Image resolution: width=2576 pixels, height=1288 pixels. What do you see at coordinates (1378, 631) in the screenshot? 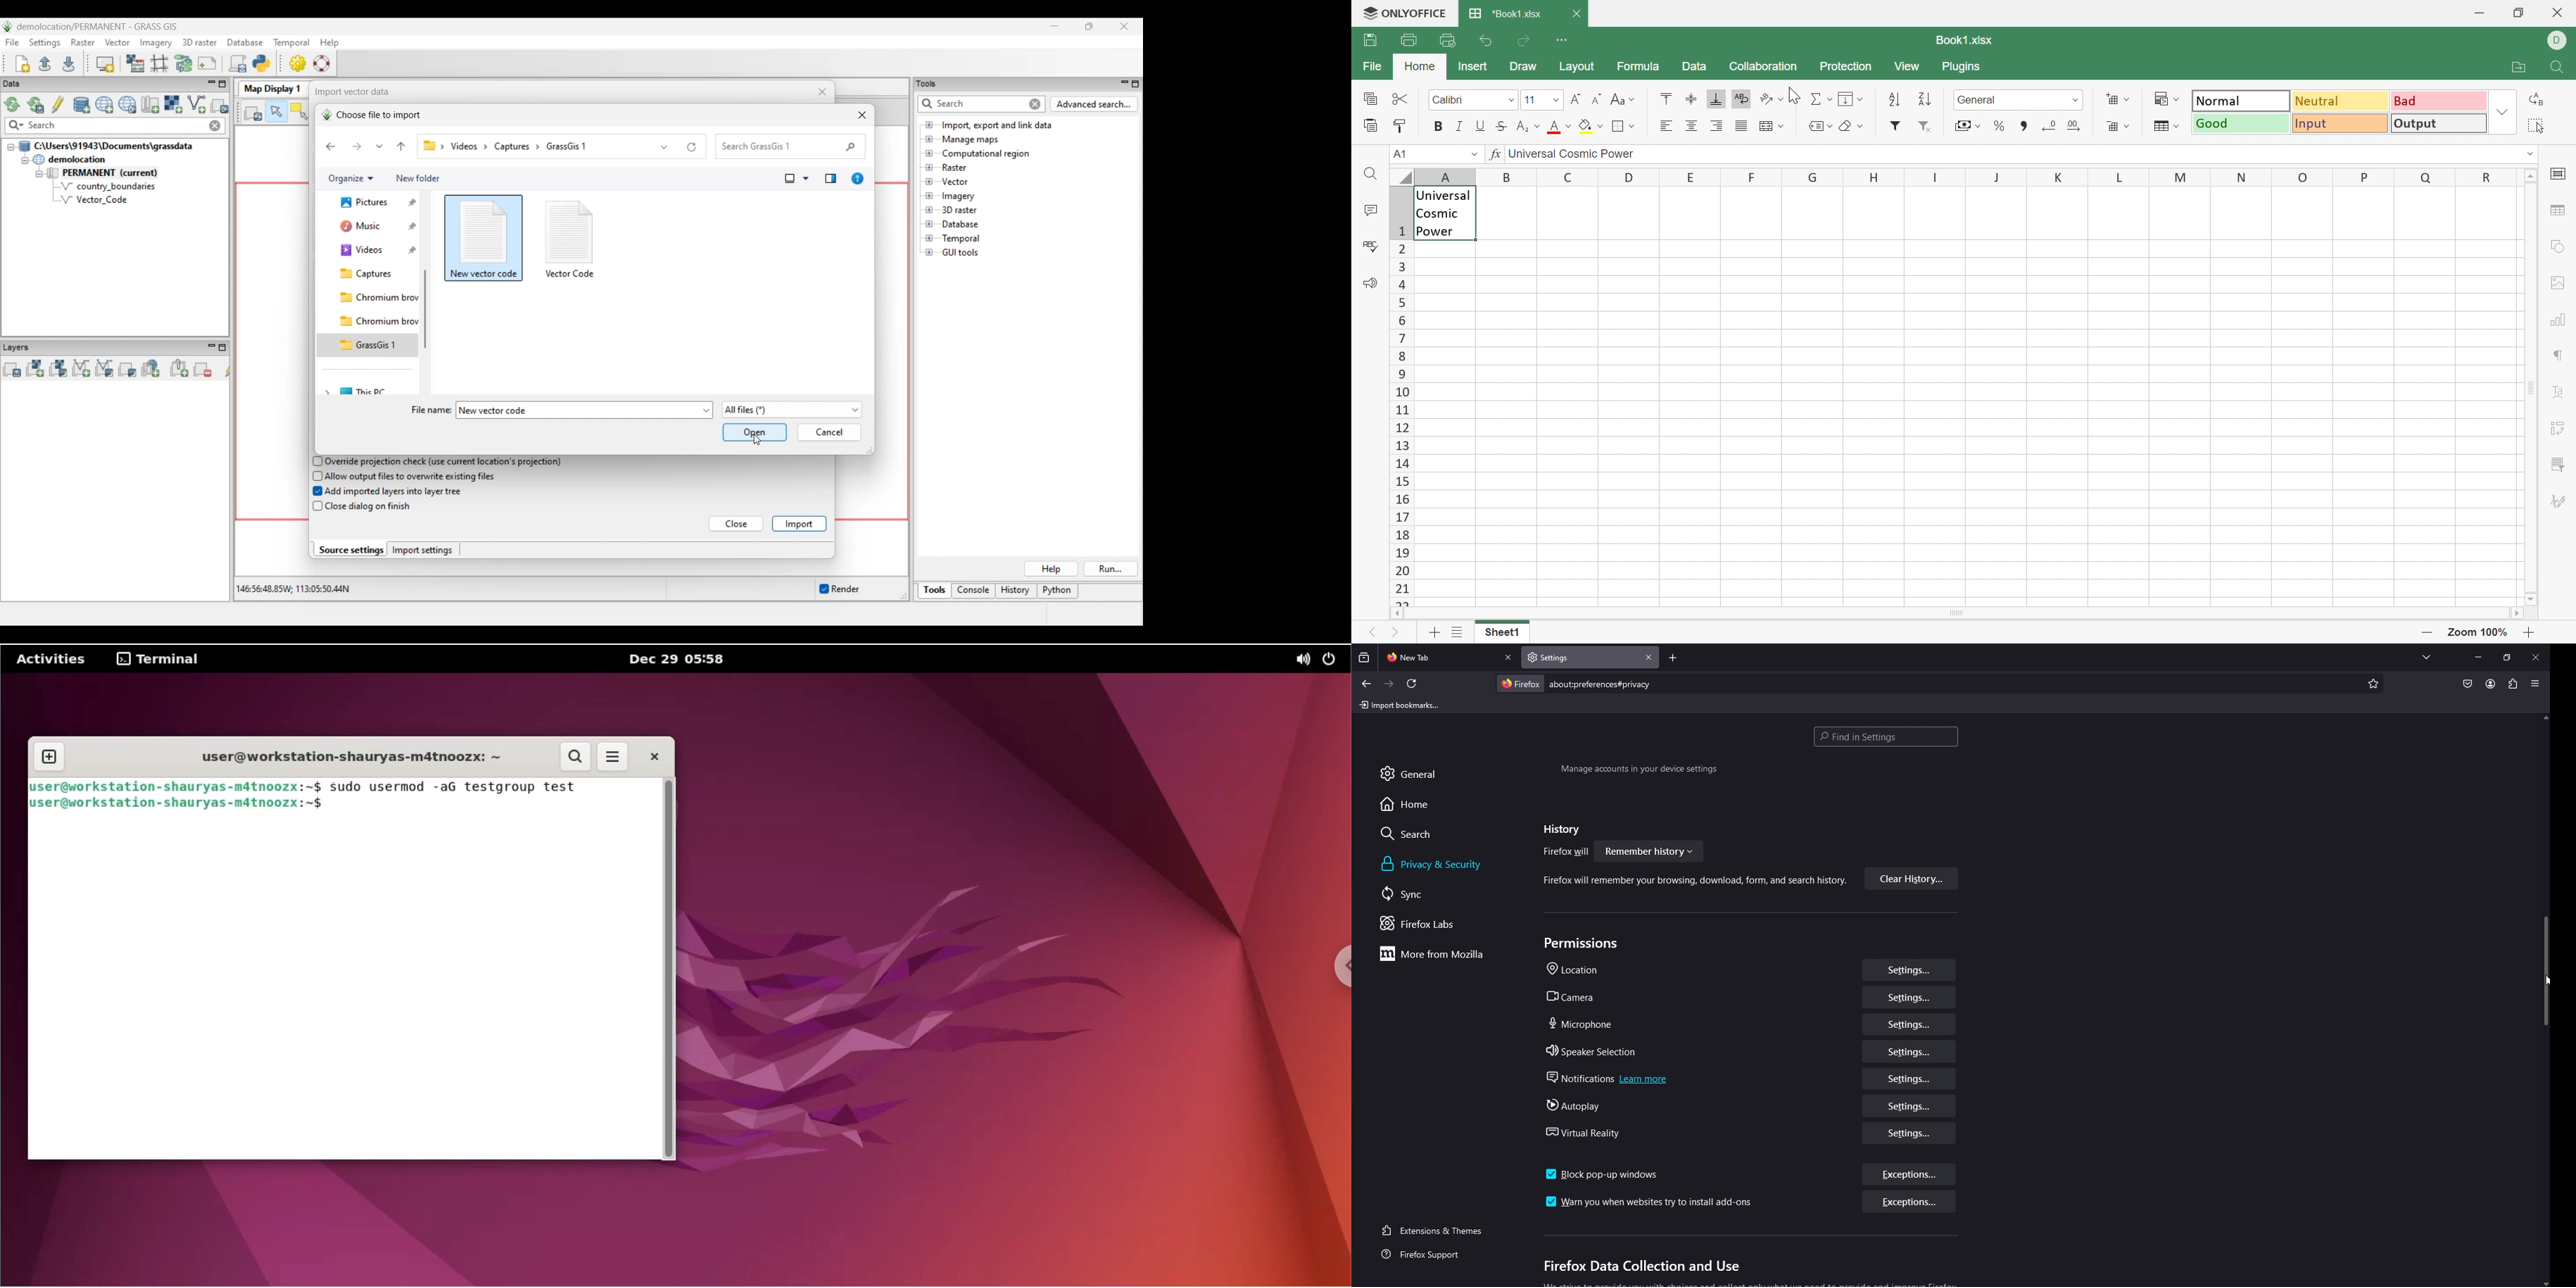
I see `Previous` at bounding box center [1378, 631].